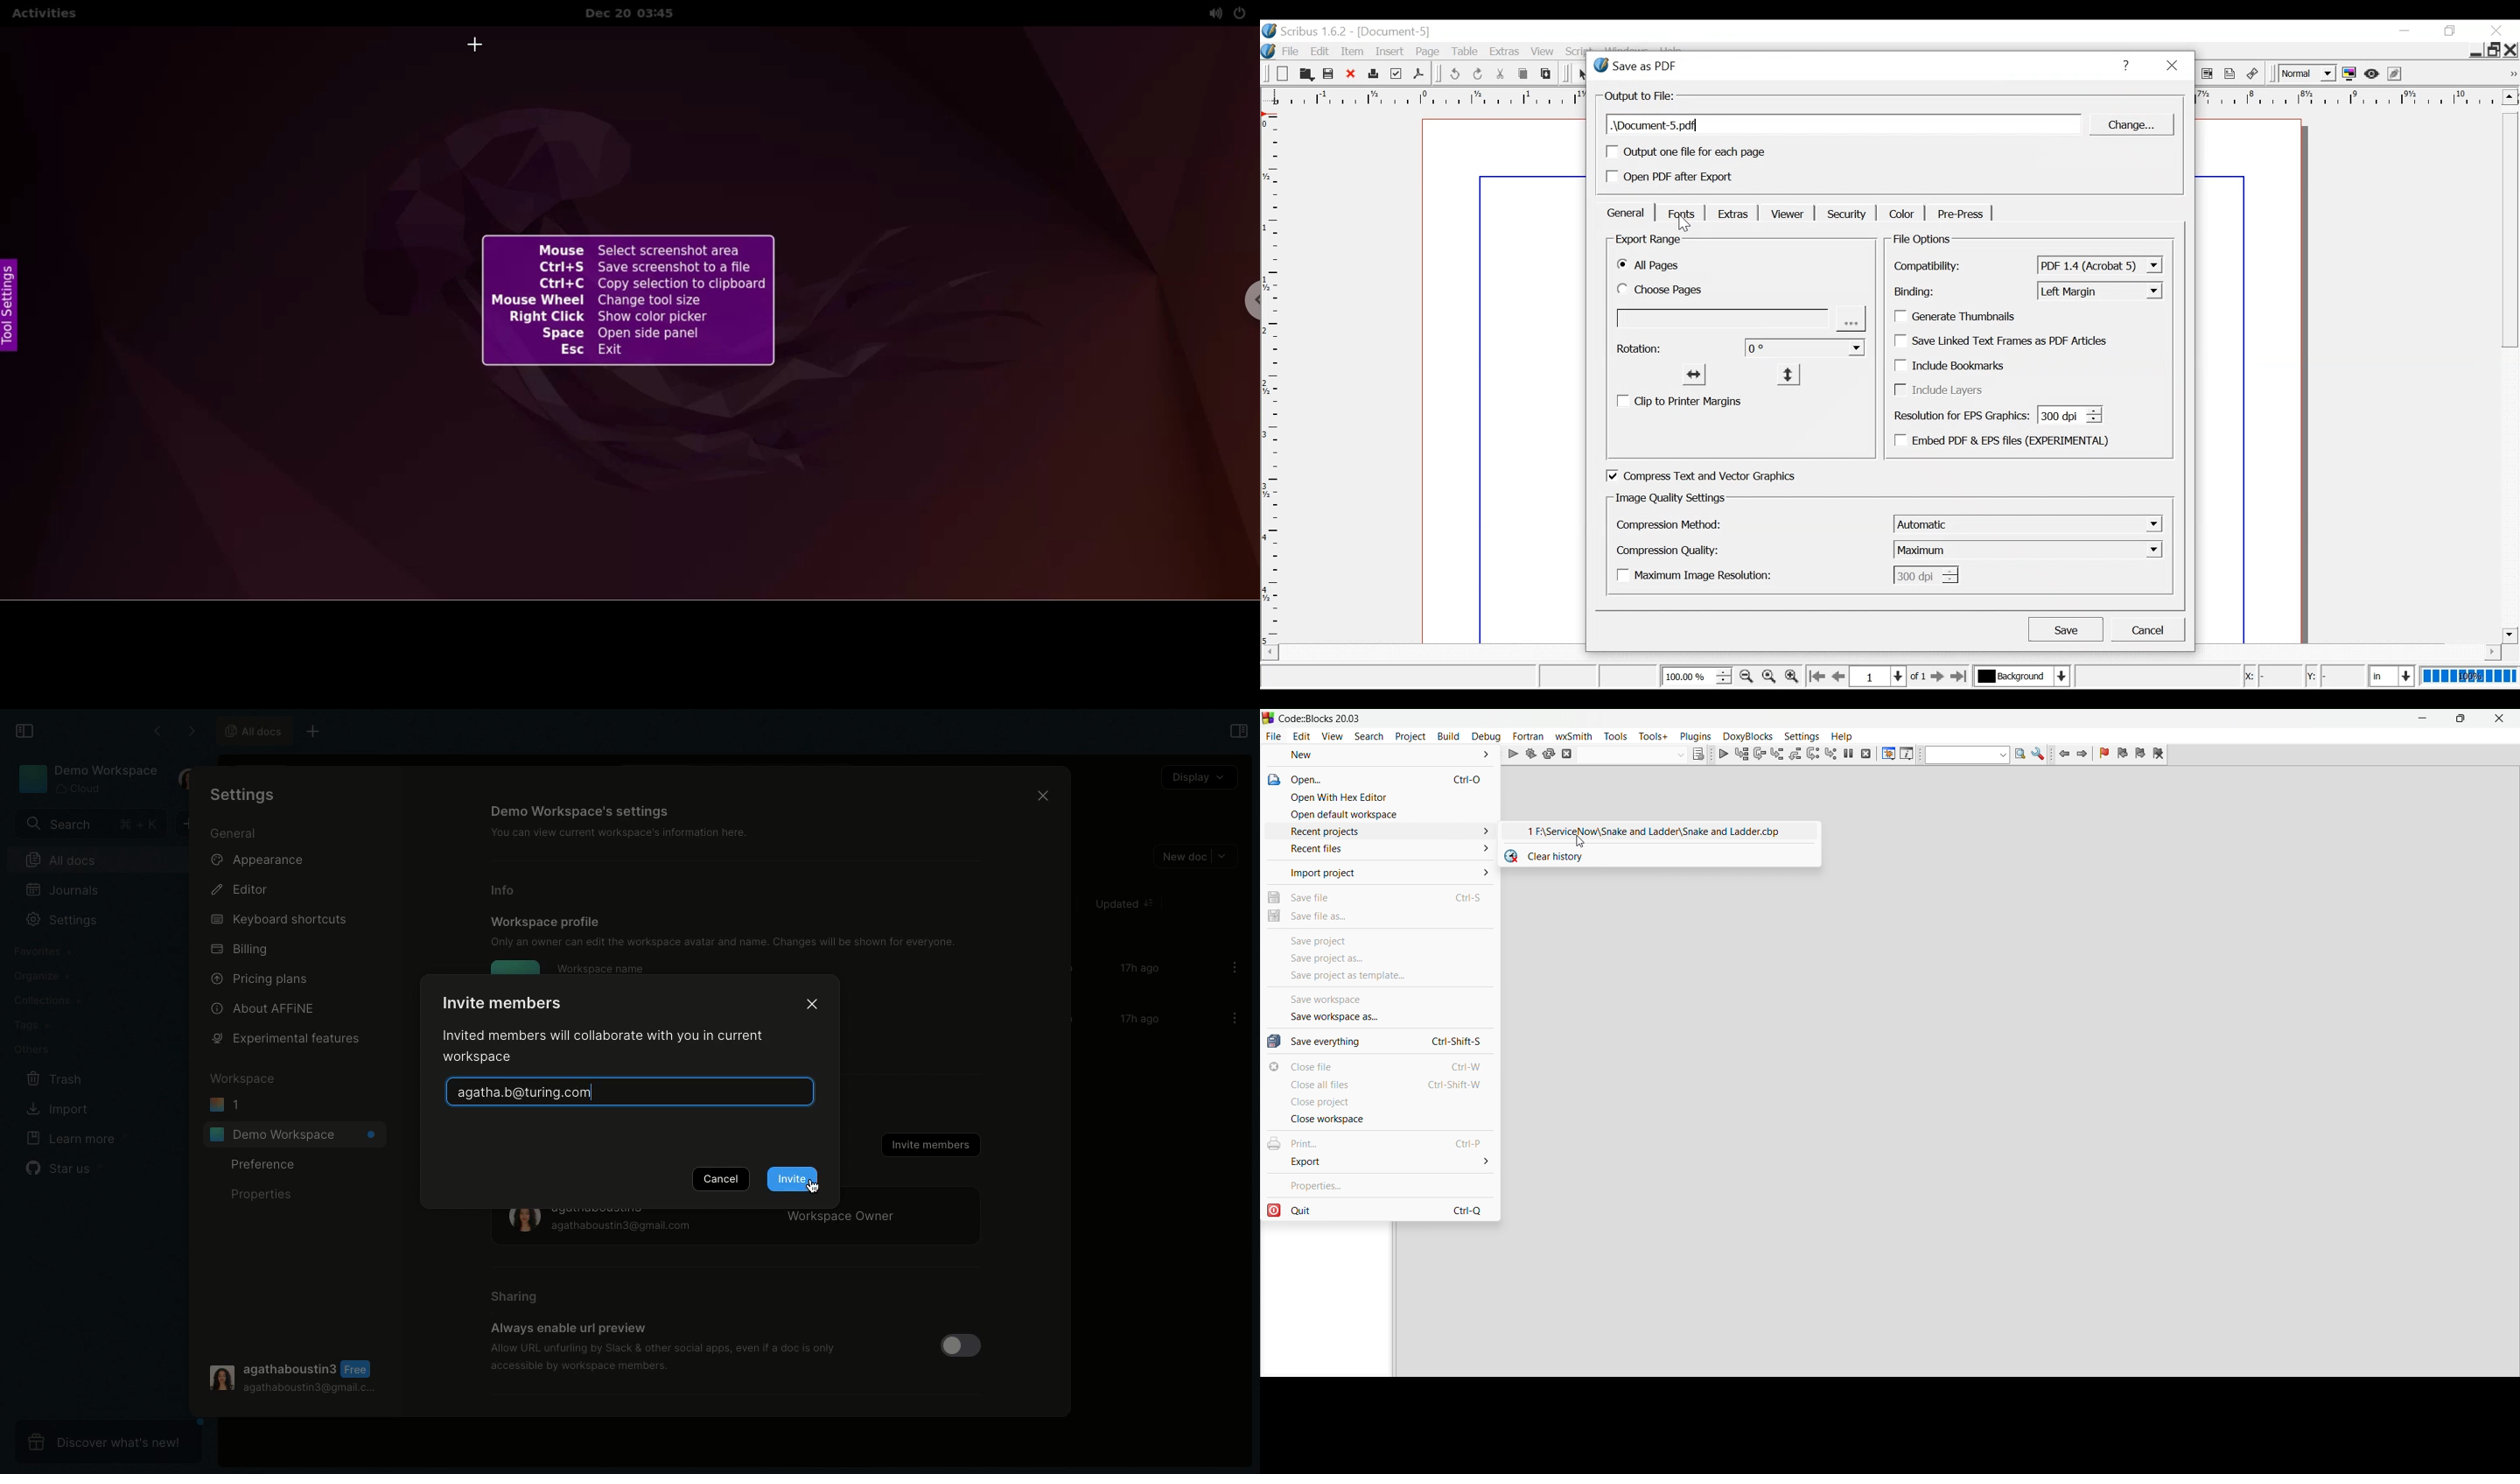 This screenshot has height=1484, width=2520. Describe the element at coordinates (1694, 374) in the screenshot. I see `Mirror pages horizontally` at that location.